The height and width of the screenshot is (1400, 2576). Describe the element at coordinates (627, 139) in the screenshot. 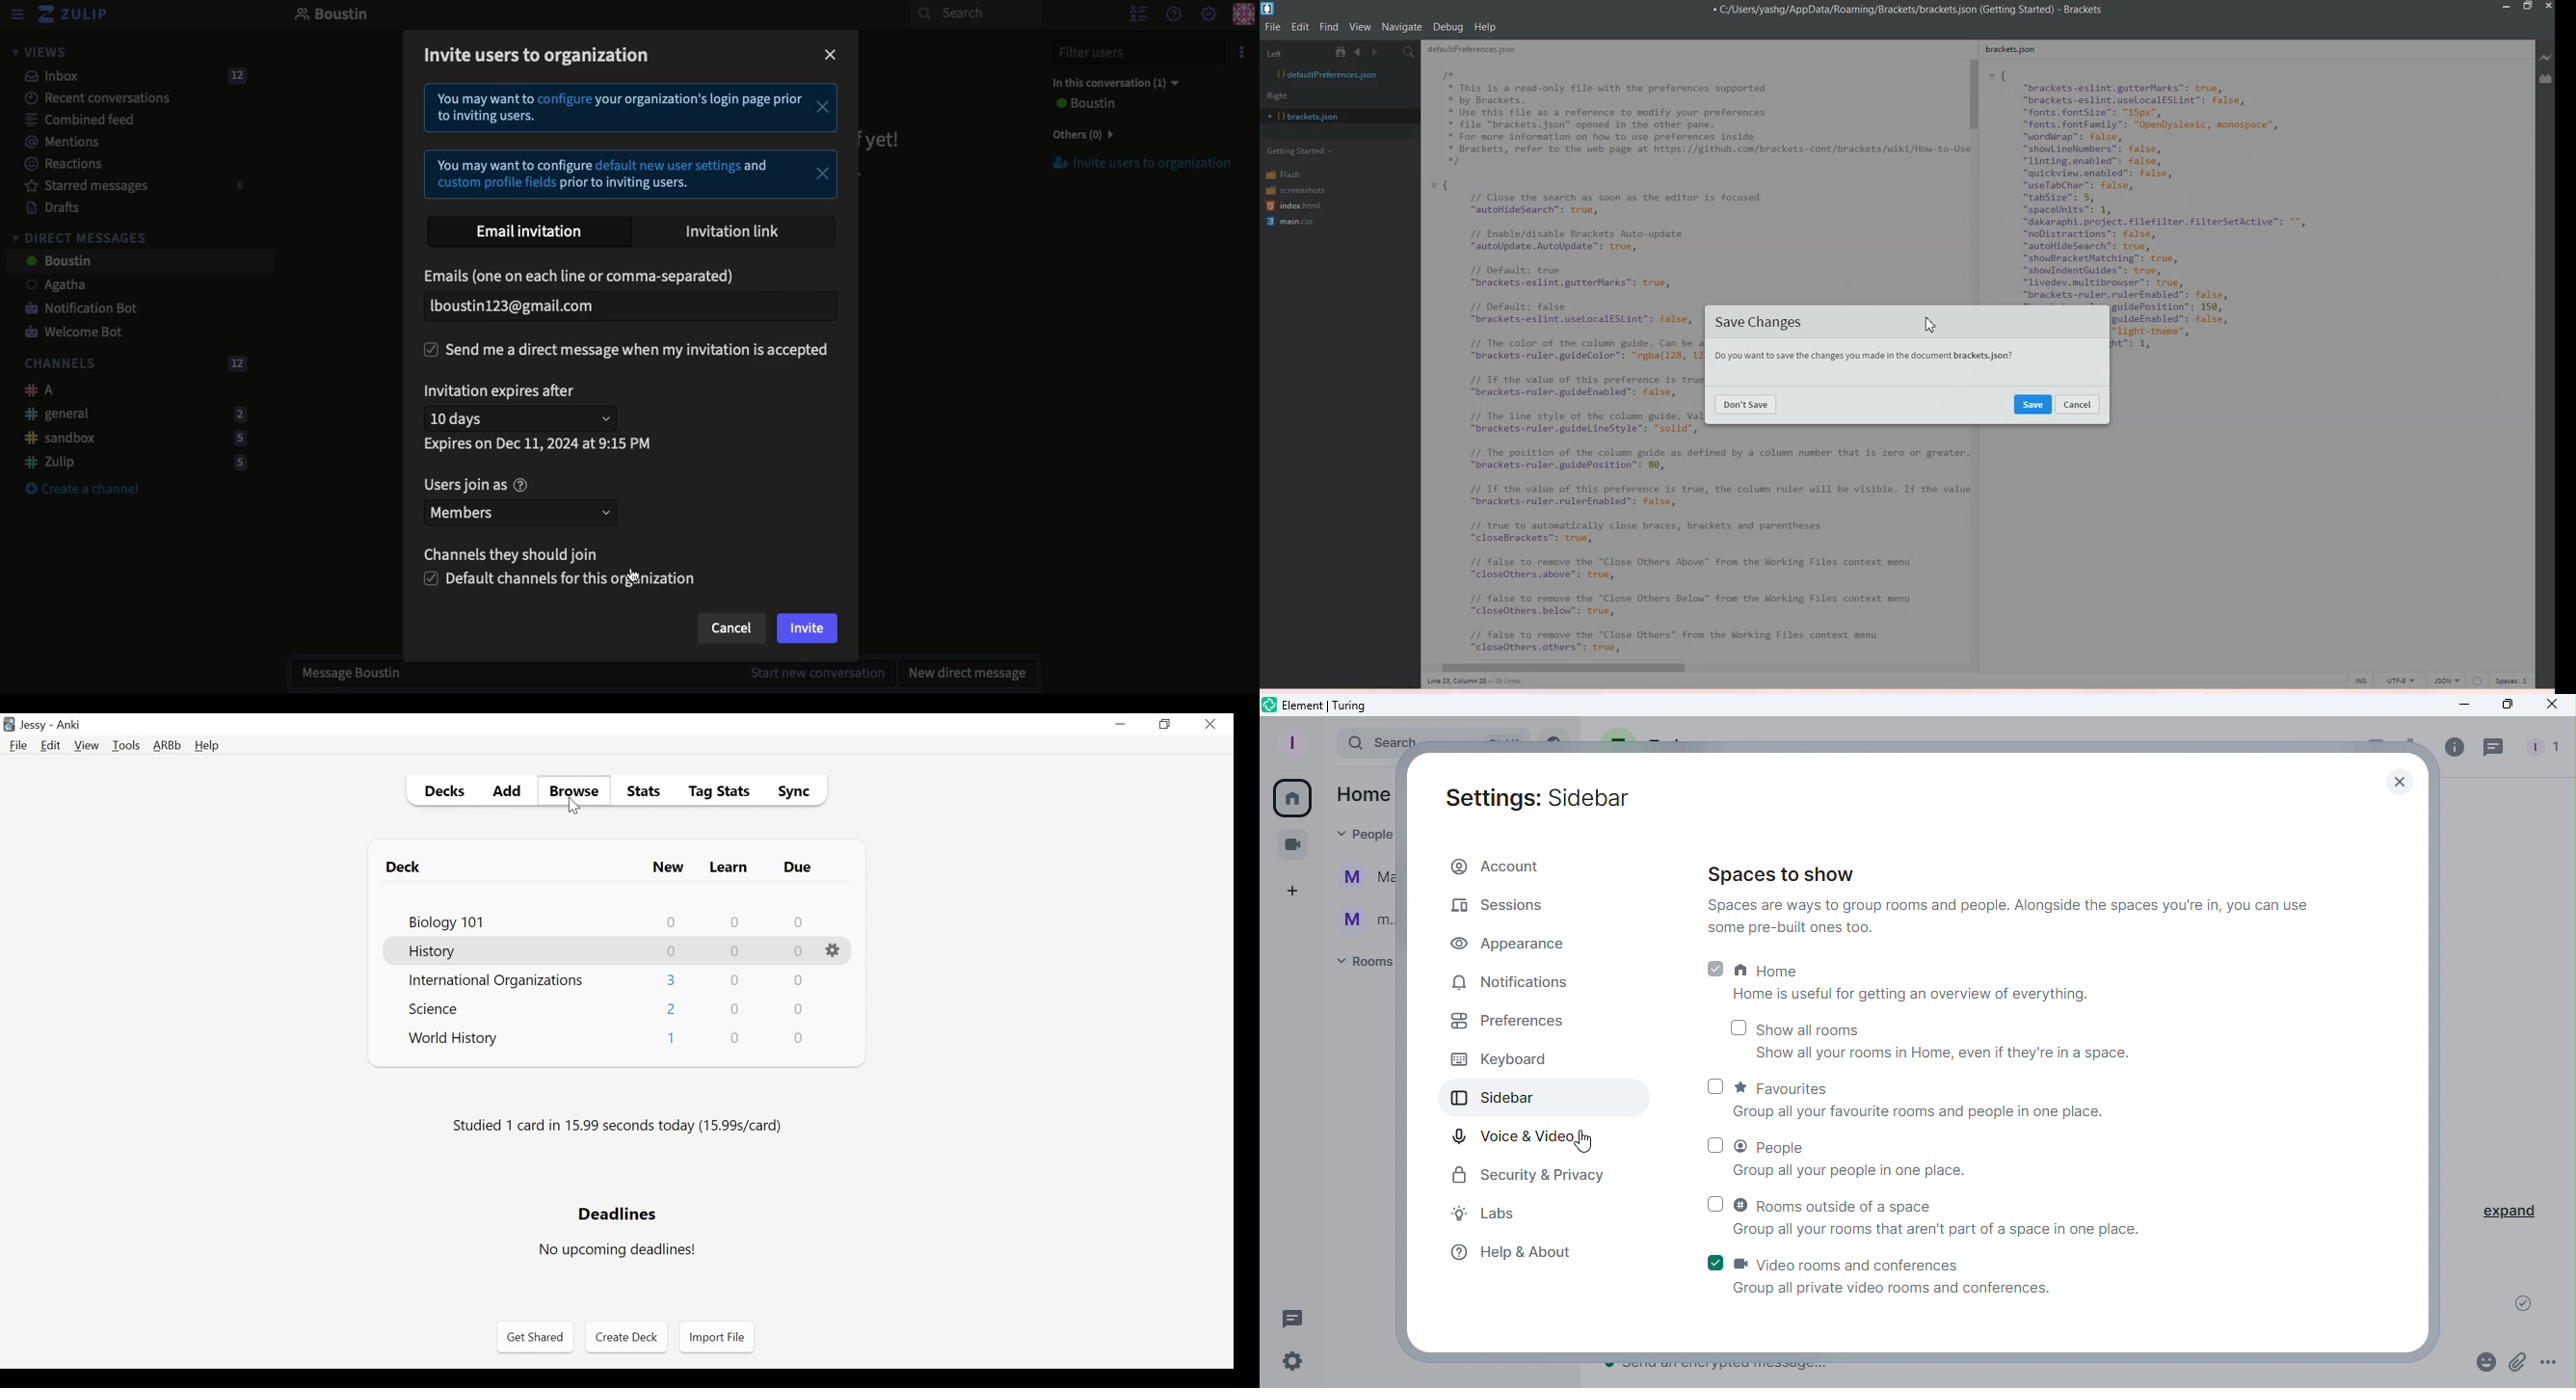

I see `Instructional text` at that location.